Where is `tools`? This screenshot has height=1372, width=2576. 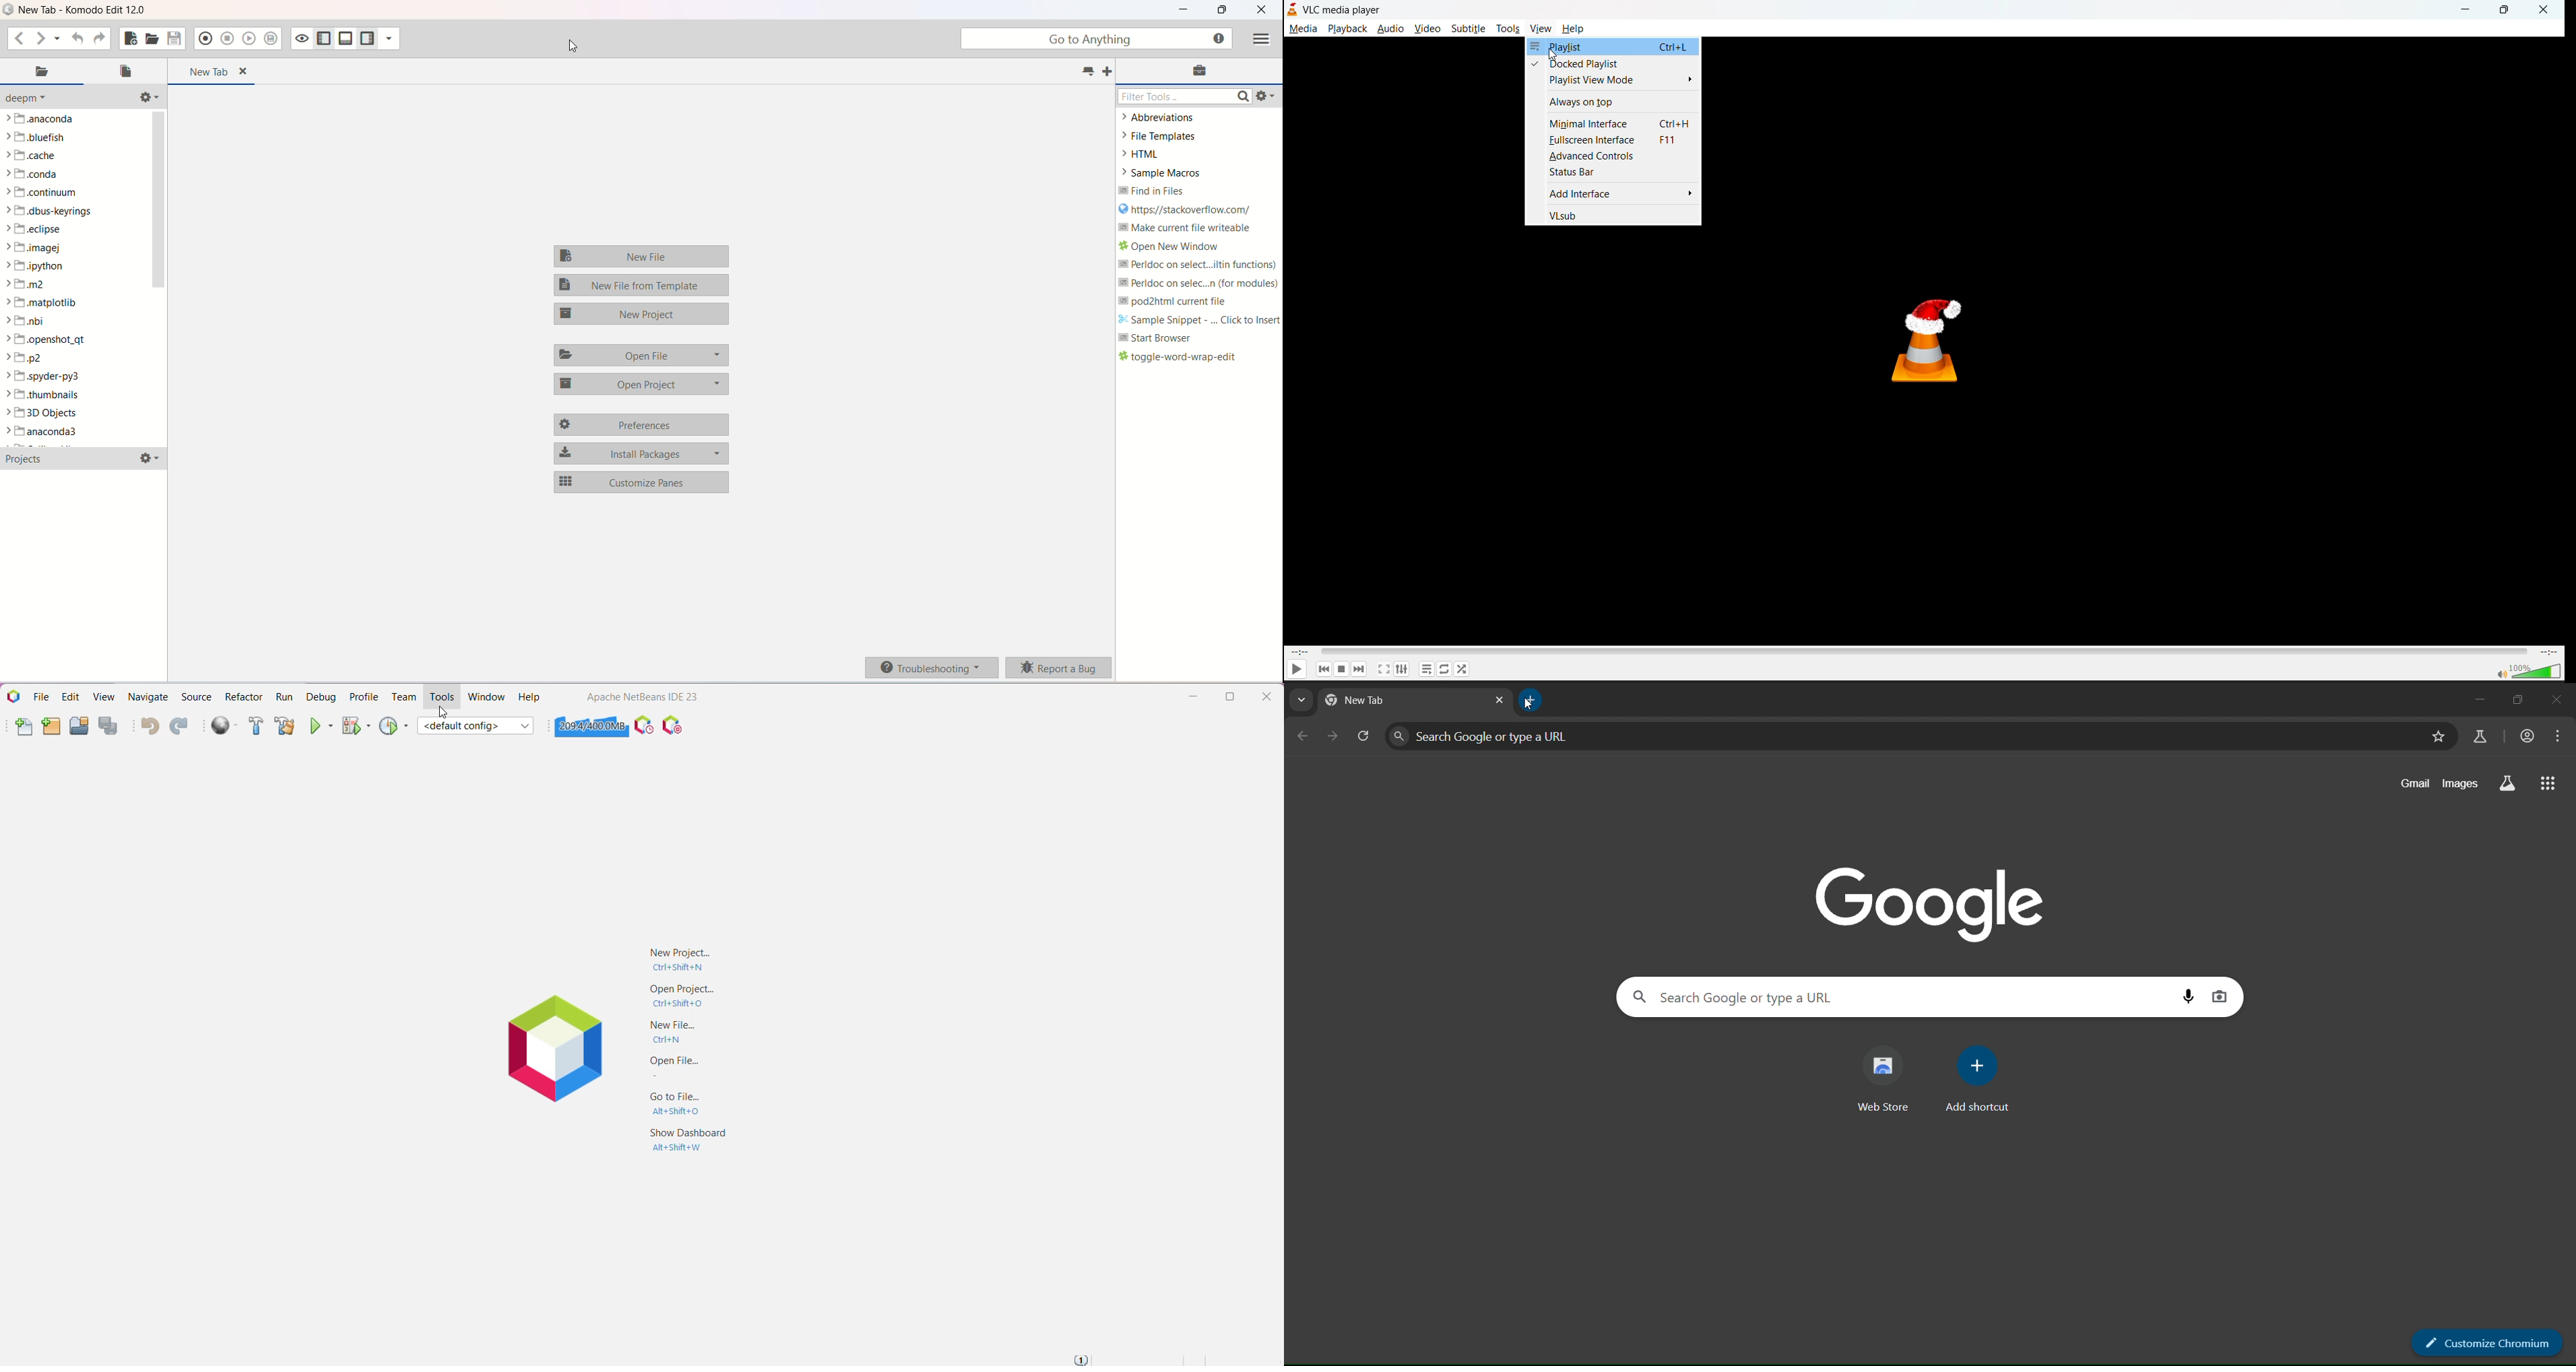
tools is located at coordinates (1509, 29).